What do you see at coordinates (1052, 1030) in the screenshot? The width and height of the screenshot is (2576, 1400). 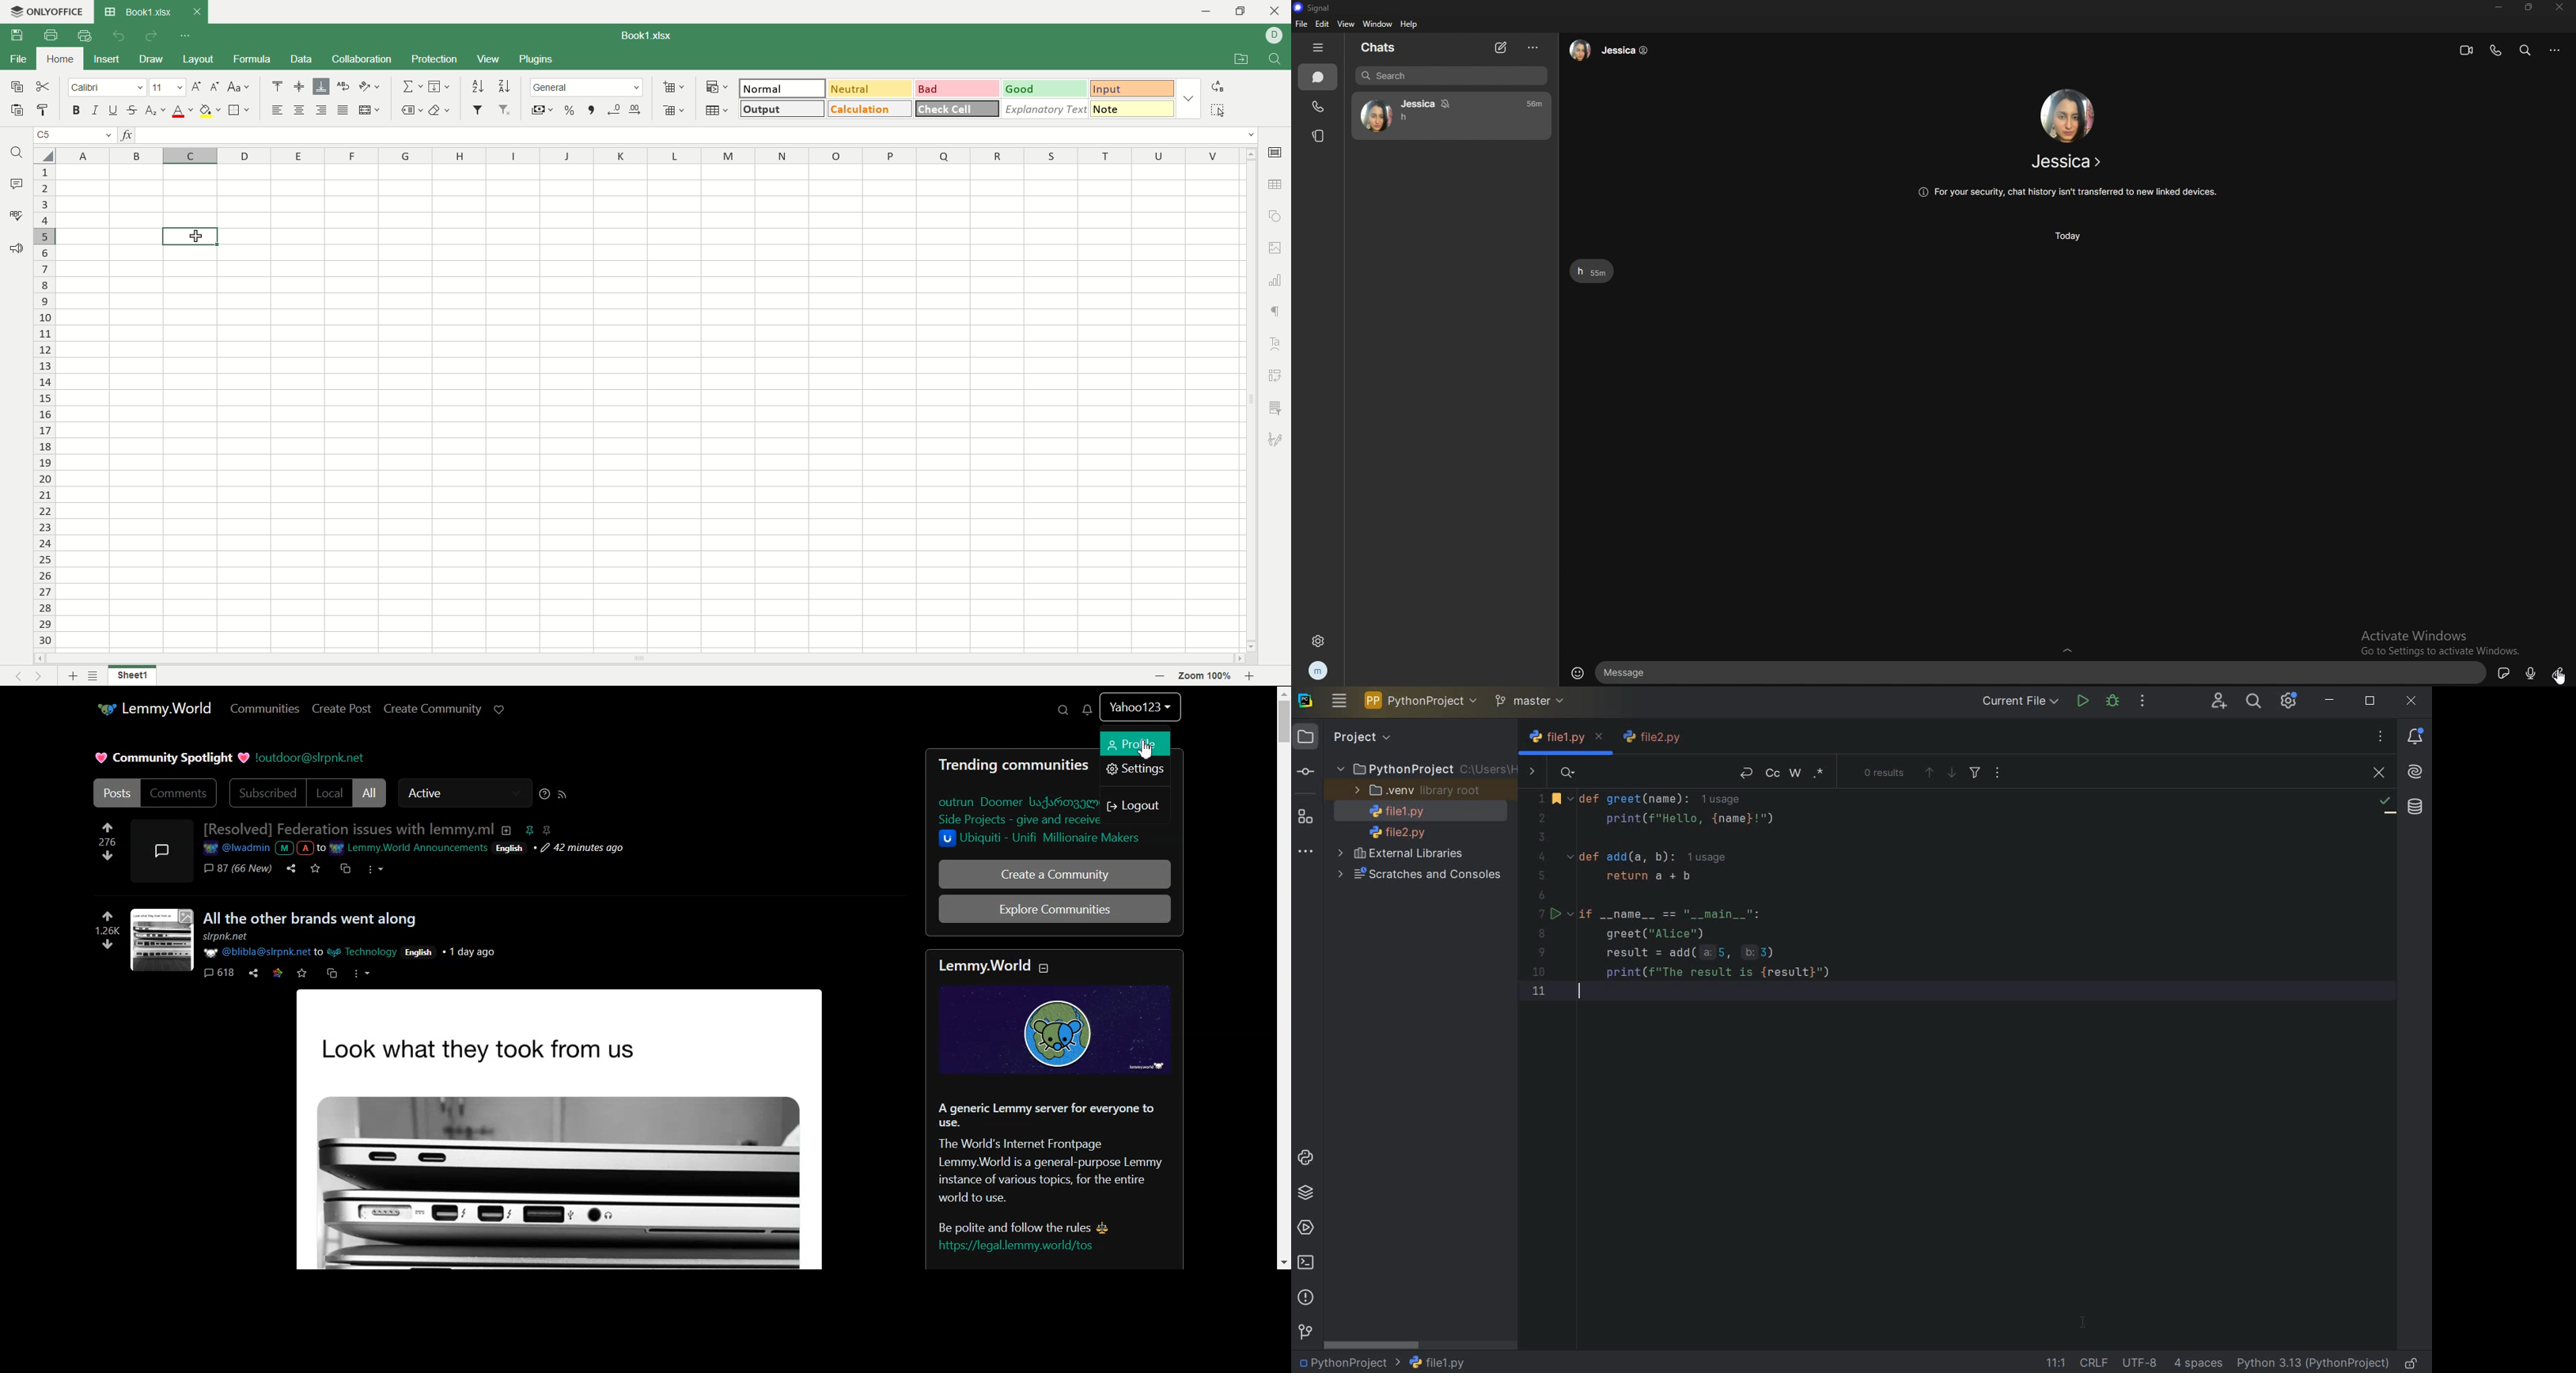 I see `logo` at bounding box center [1052, 1030].